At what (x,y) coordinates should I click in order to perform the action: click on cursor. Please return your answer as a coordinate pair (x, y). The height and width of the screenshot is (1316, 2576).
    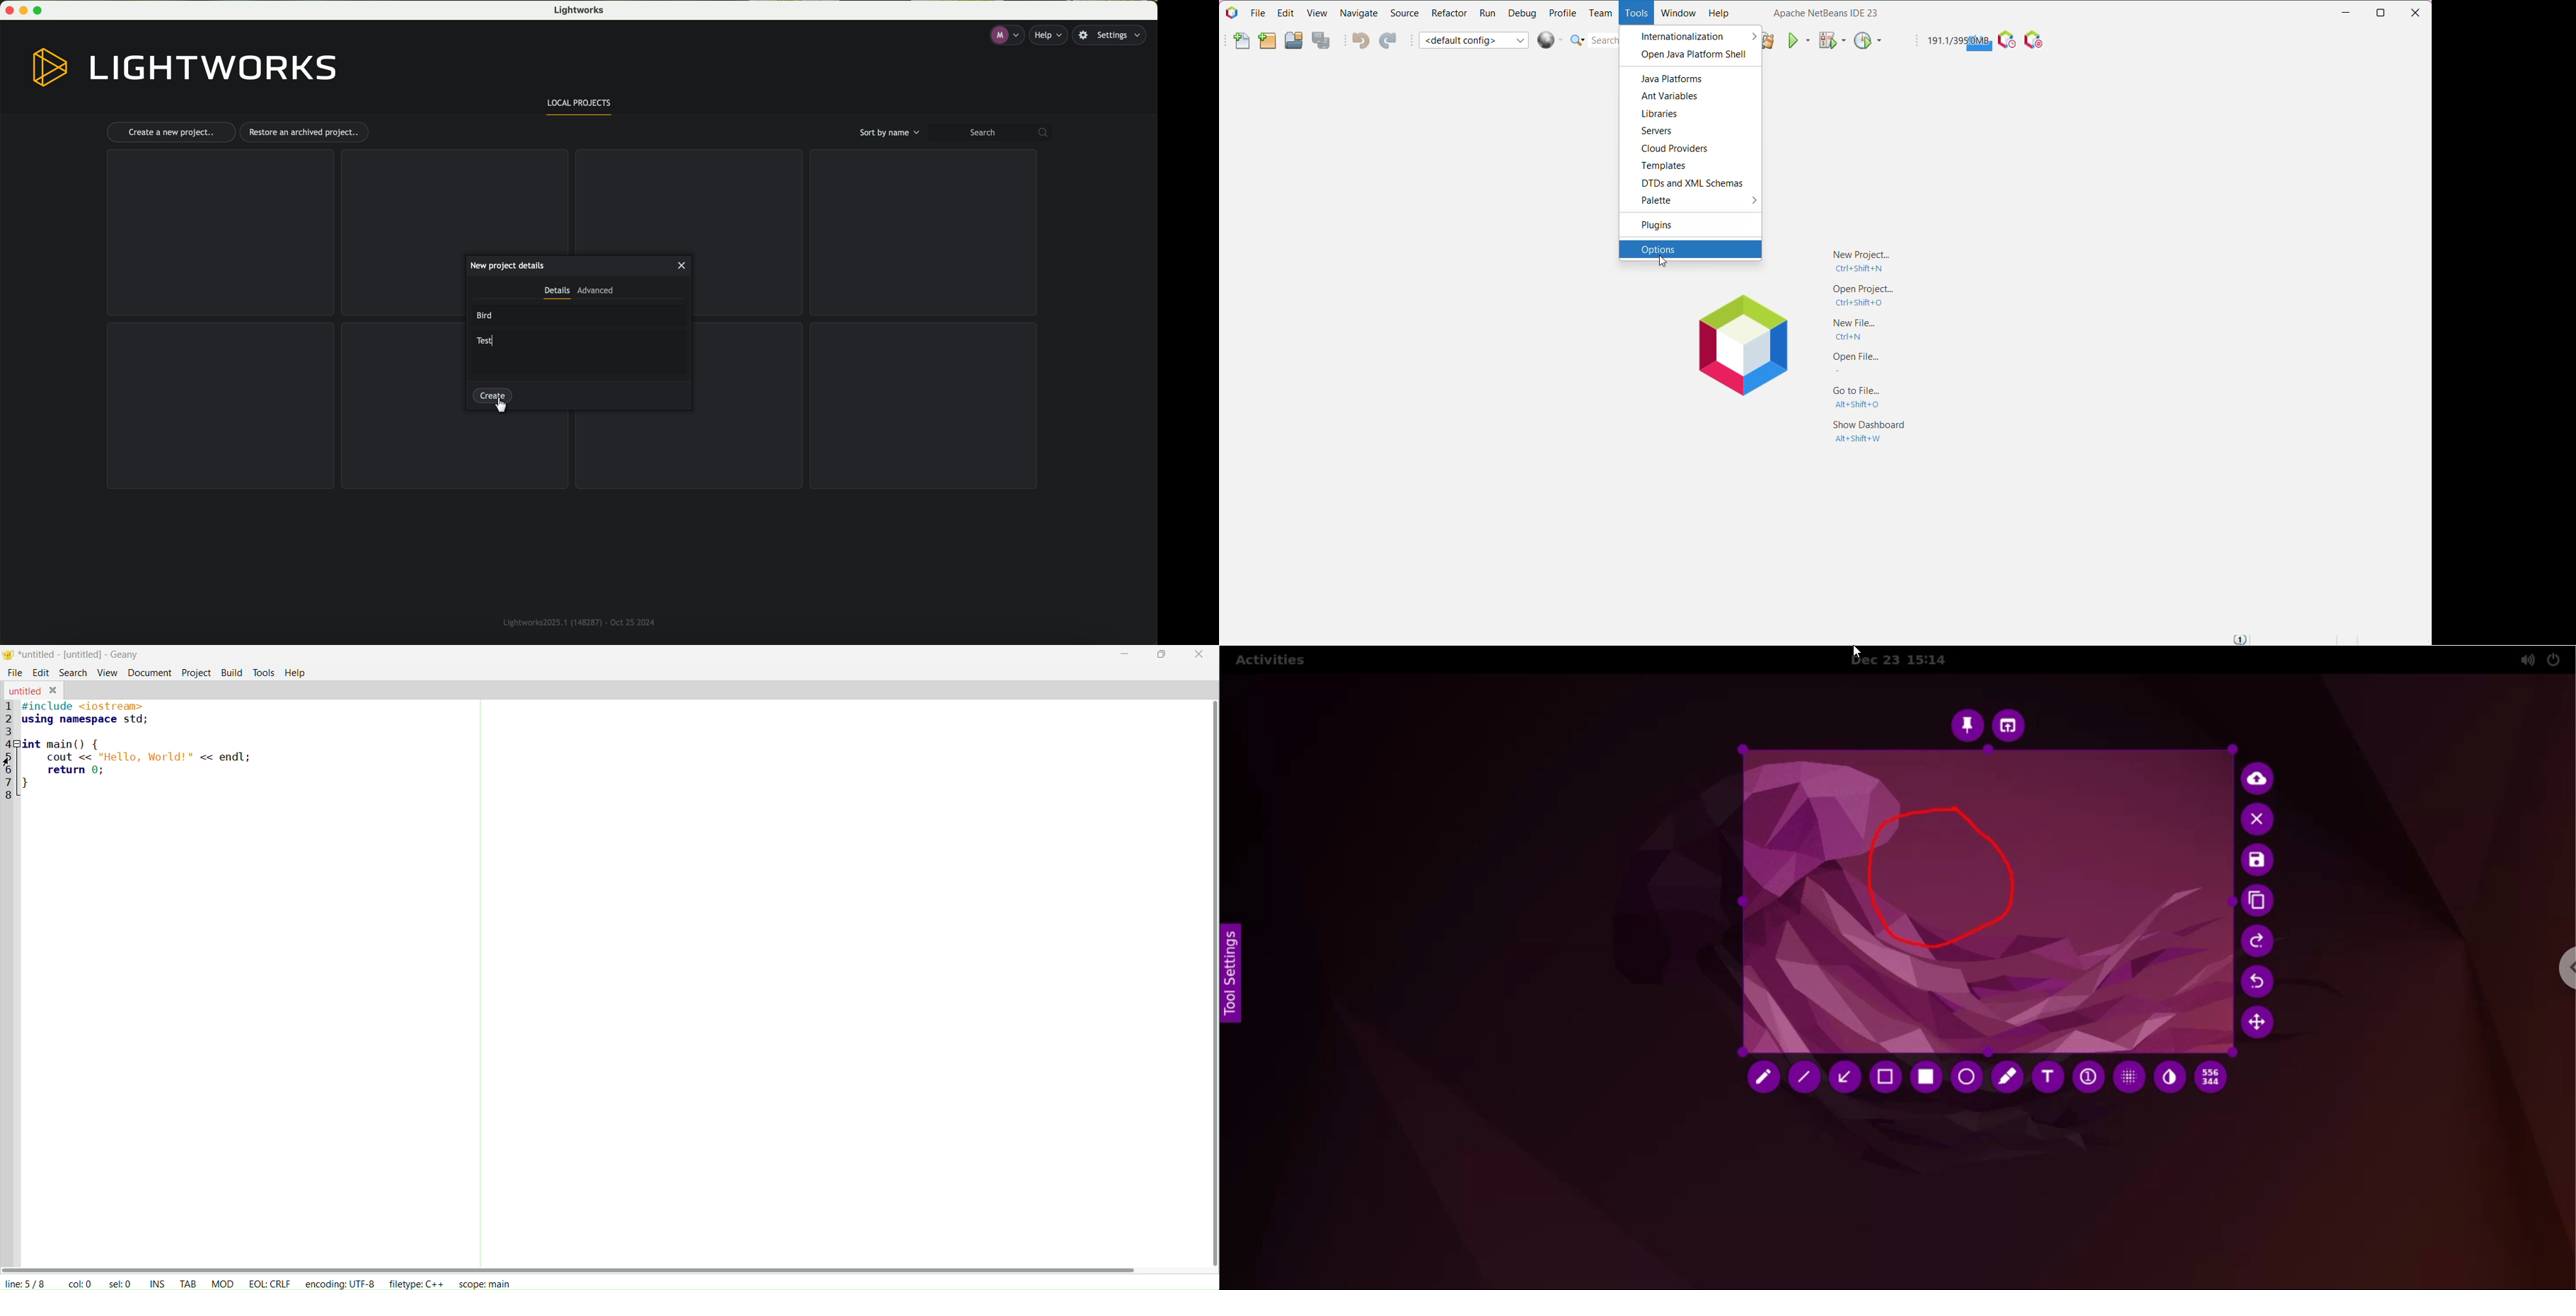
    Looking at the image, I should click on (1661, 263).